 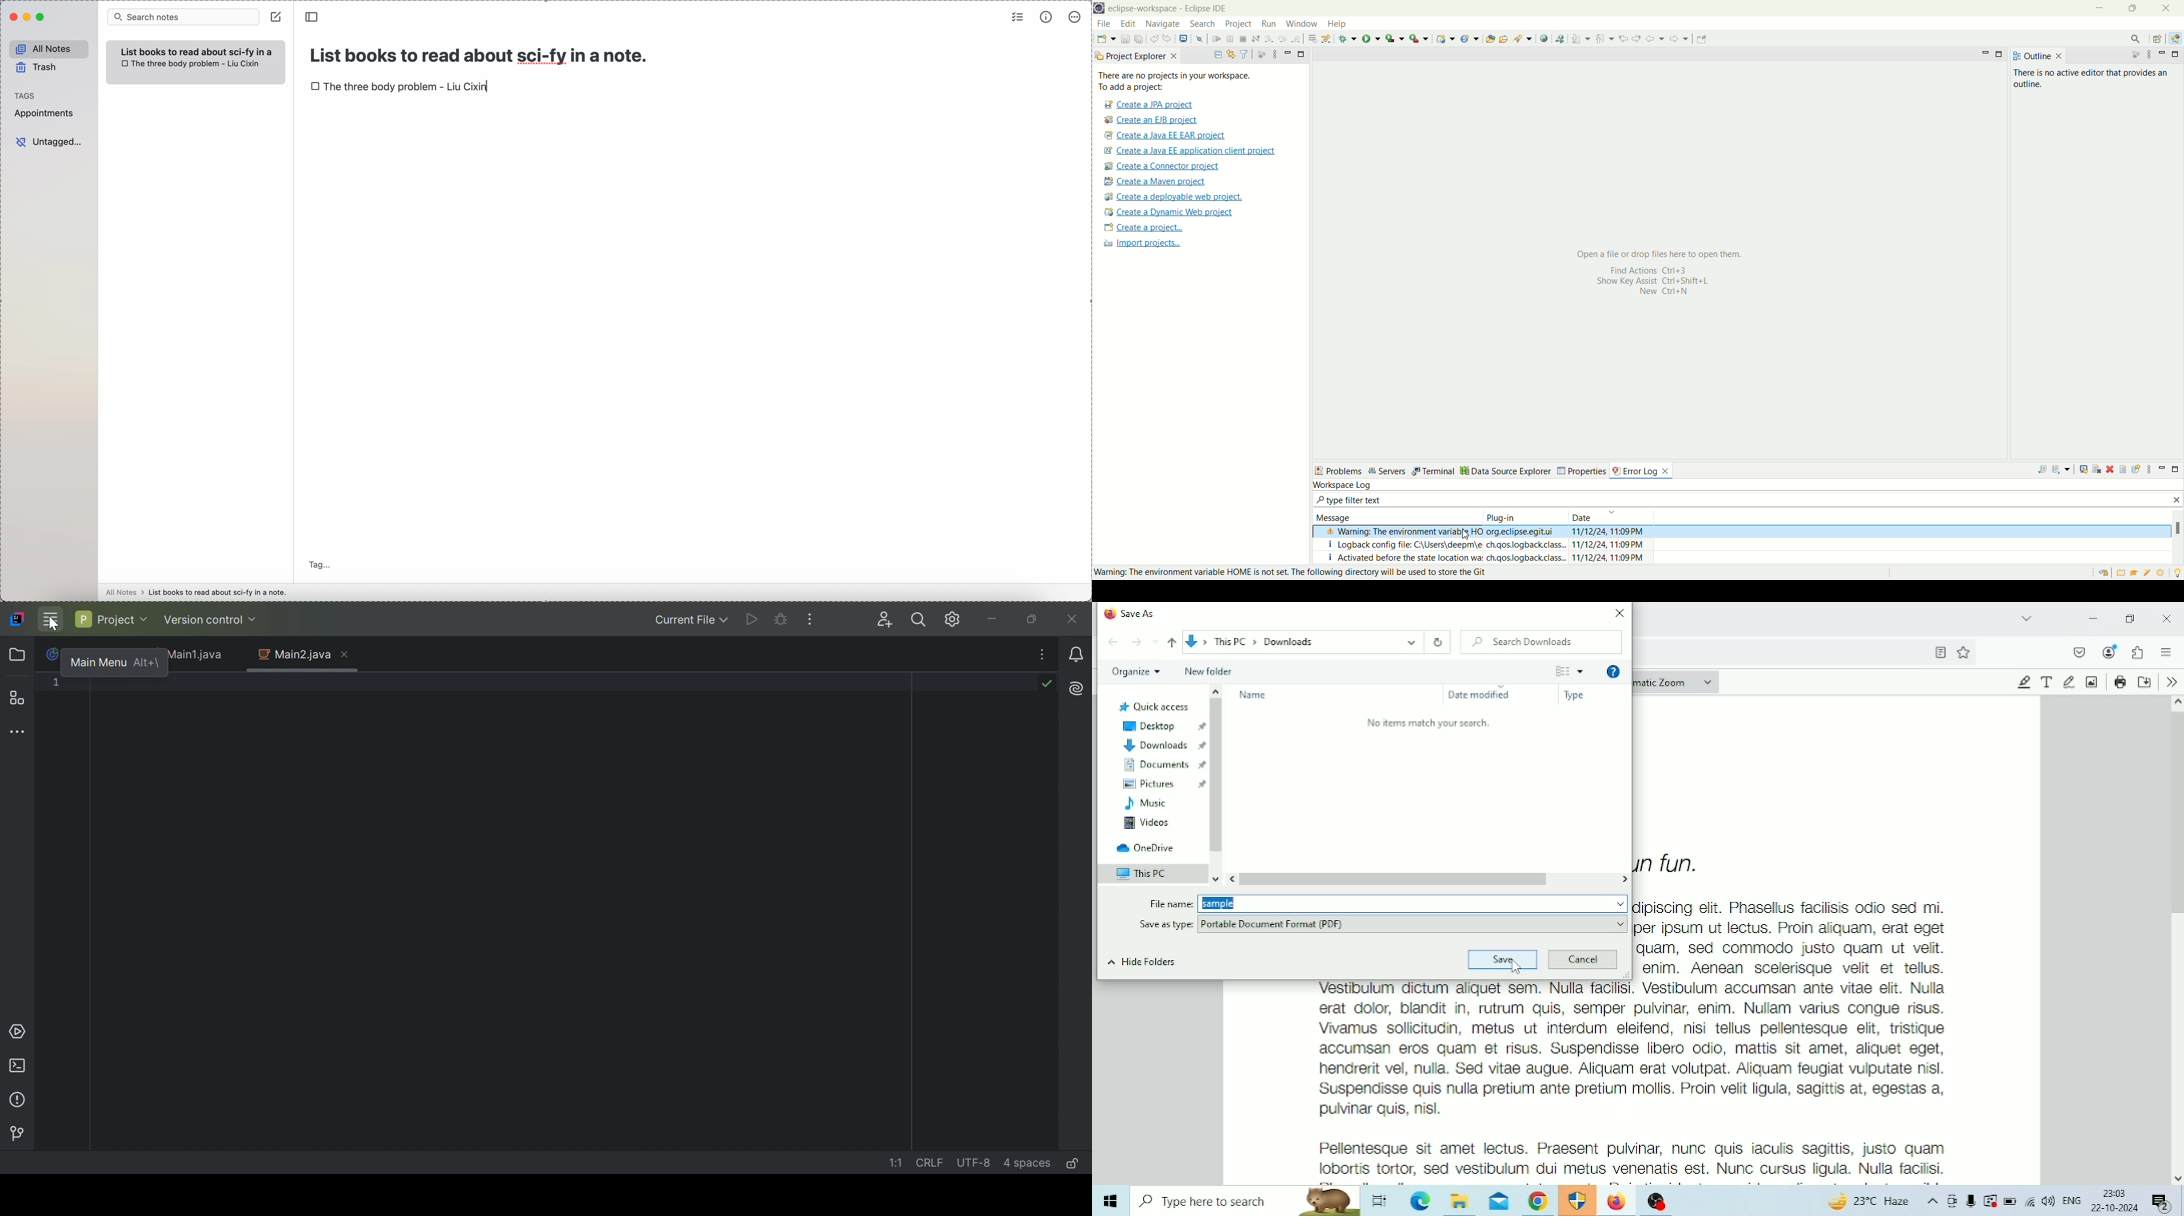 I want to click on maximize, so click(x=40, y=18).